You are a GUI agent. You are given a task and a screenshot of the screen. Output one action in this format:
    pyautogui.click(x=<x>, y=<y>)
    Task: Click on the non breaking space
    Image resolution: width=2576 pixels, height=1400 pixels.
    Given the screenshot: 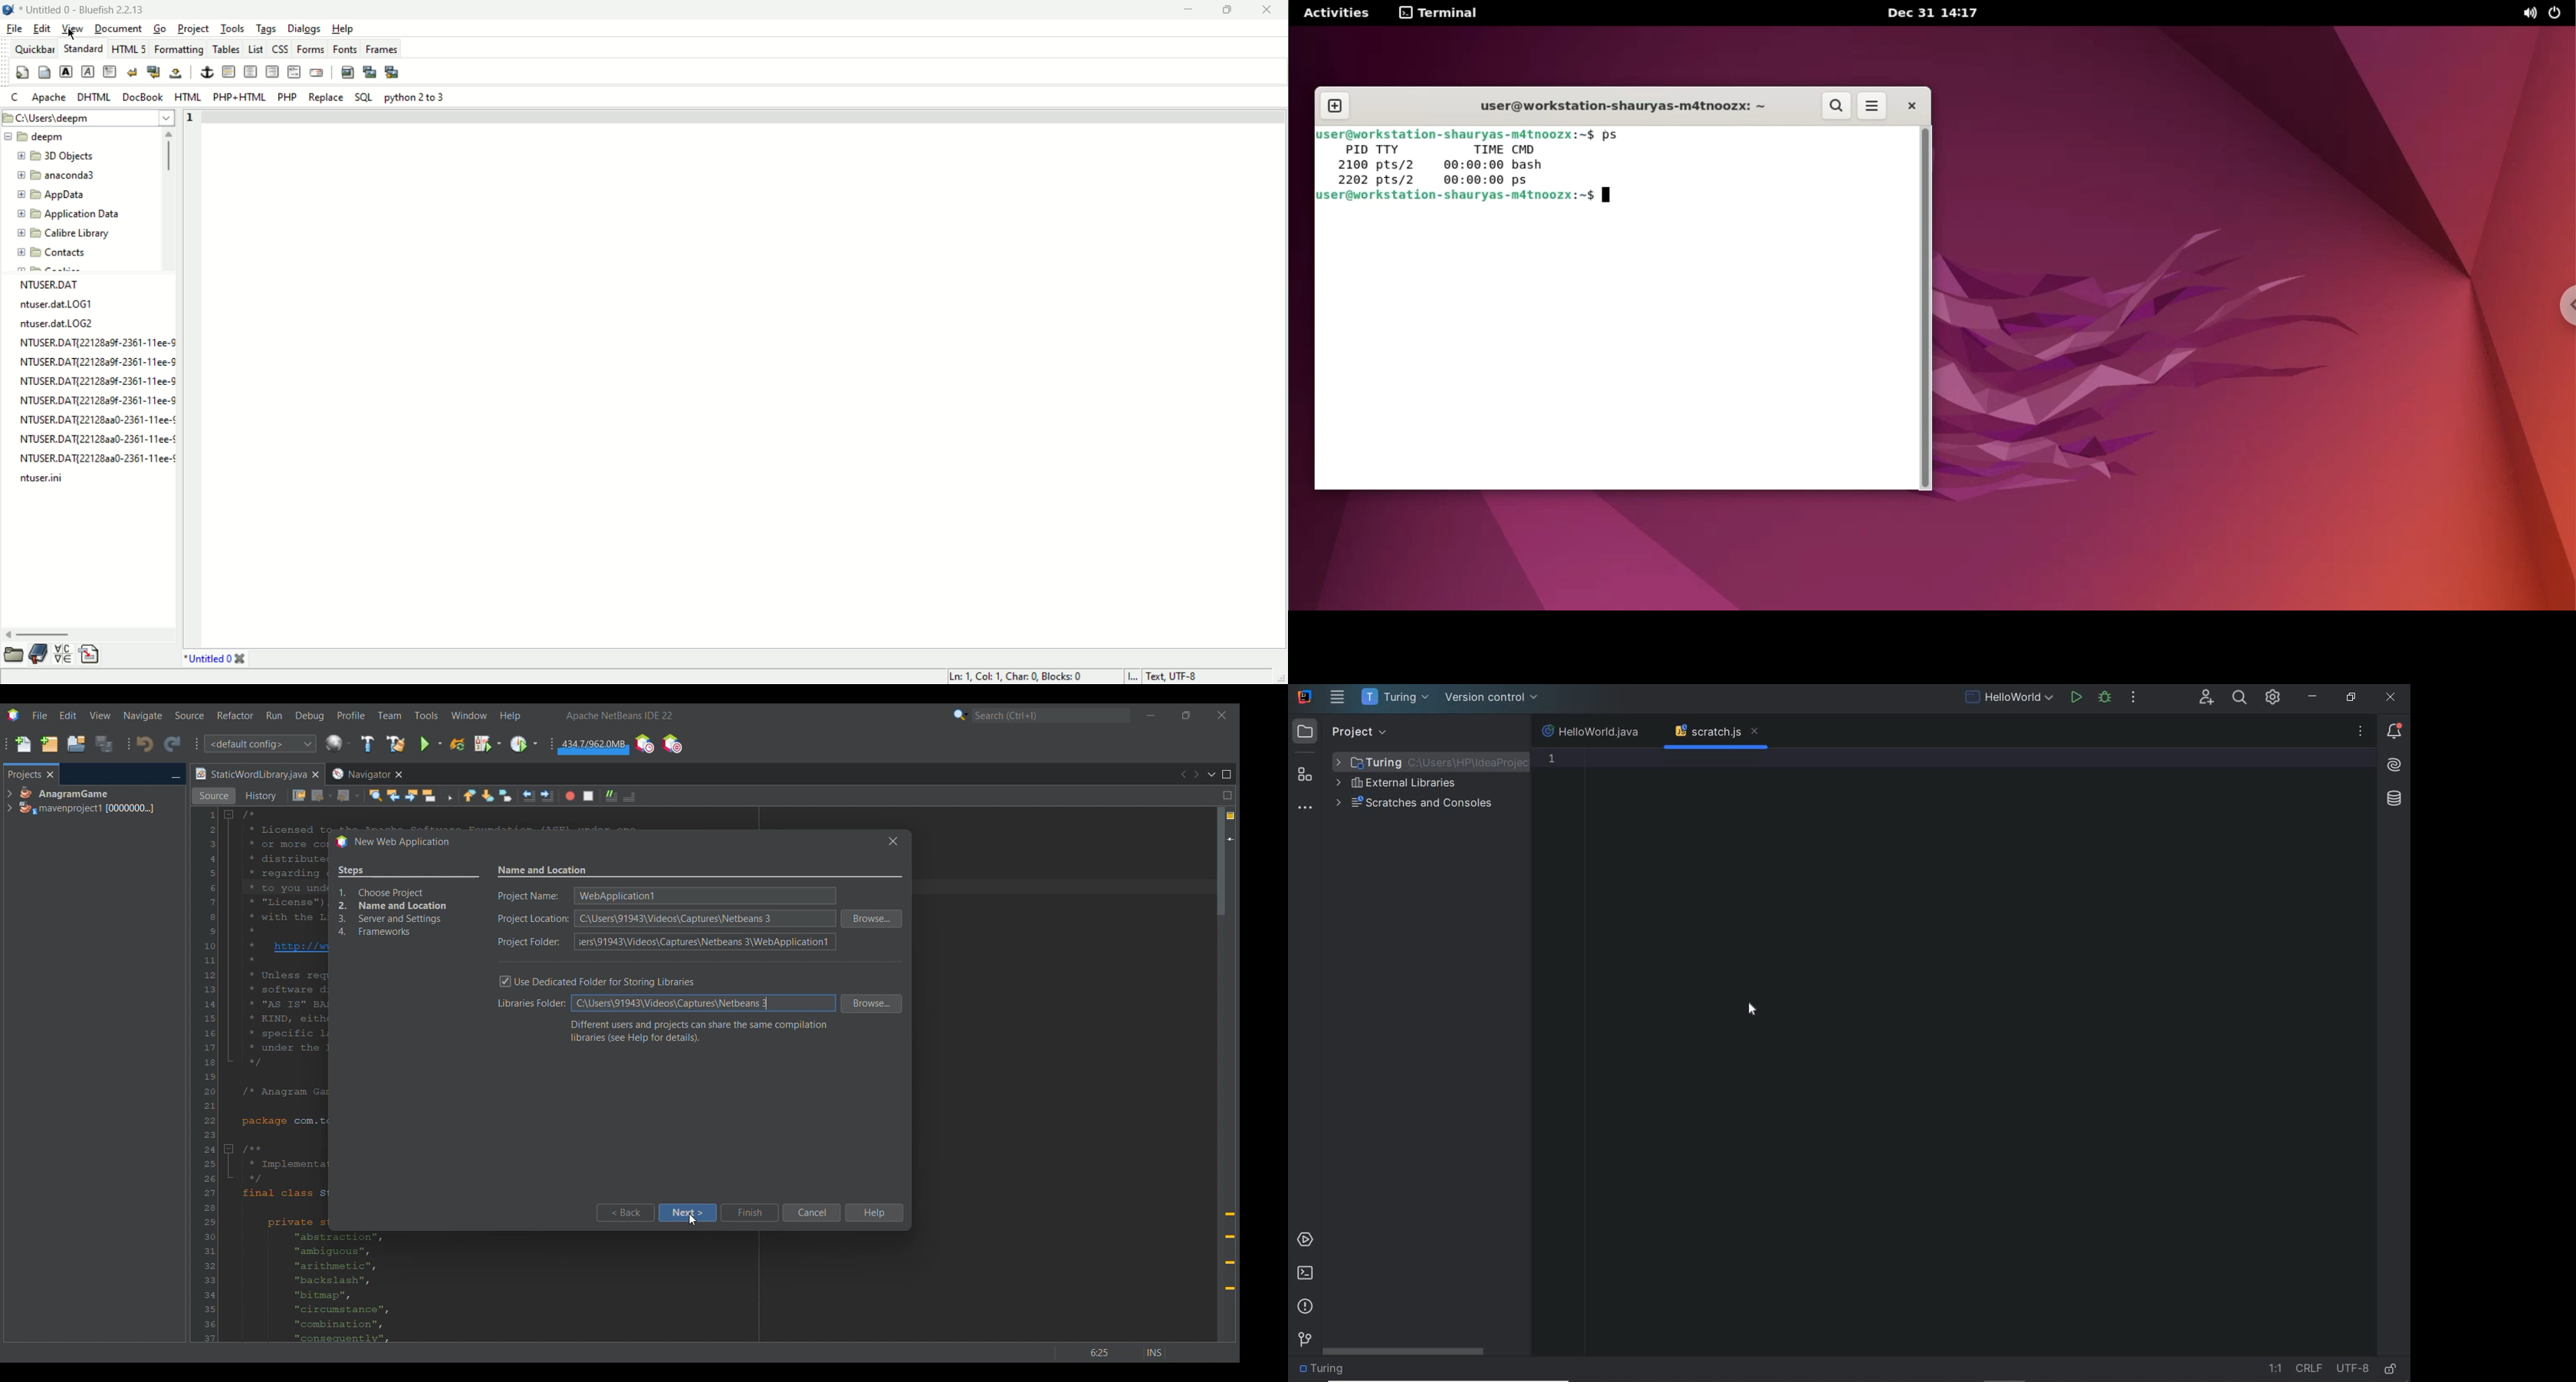 What is the action you would take?
    pyautogui.click(x=175, y=73)
    